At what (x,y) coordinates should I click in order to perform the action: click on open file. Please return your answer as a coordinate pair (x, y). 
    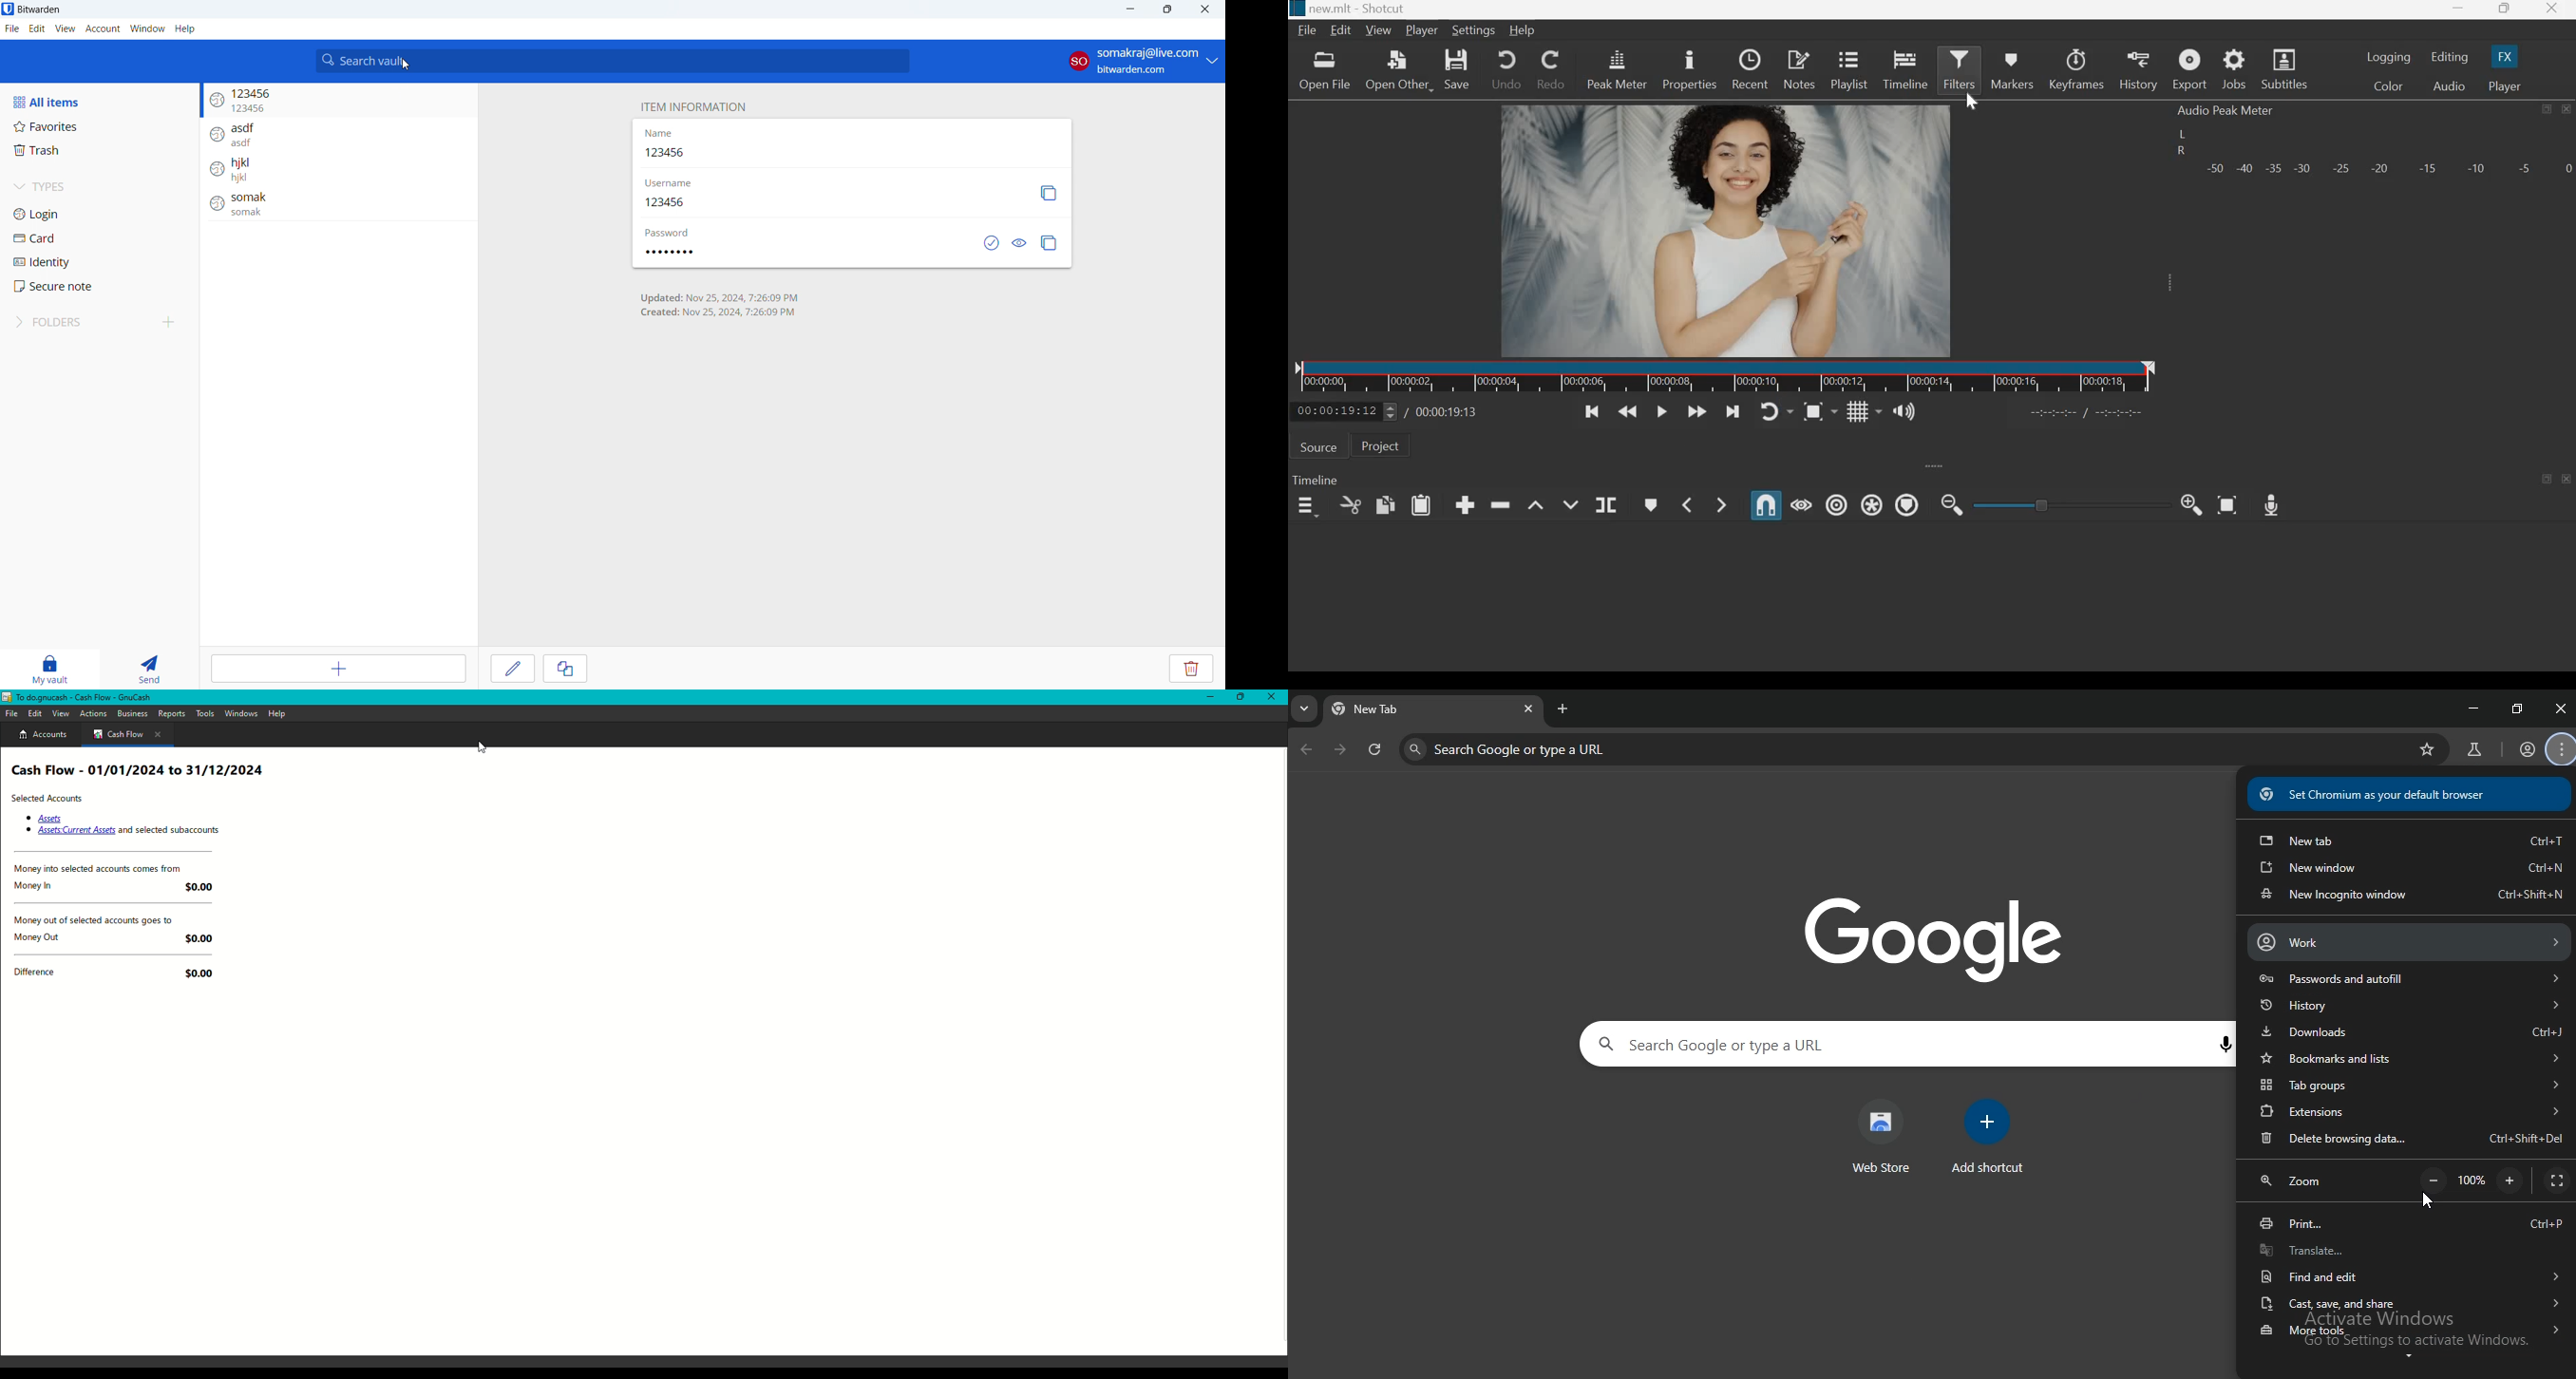
    Looking at the image, I should click on (1324, 70).